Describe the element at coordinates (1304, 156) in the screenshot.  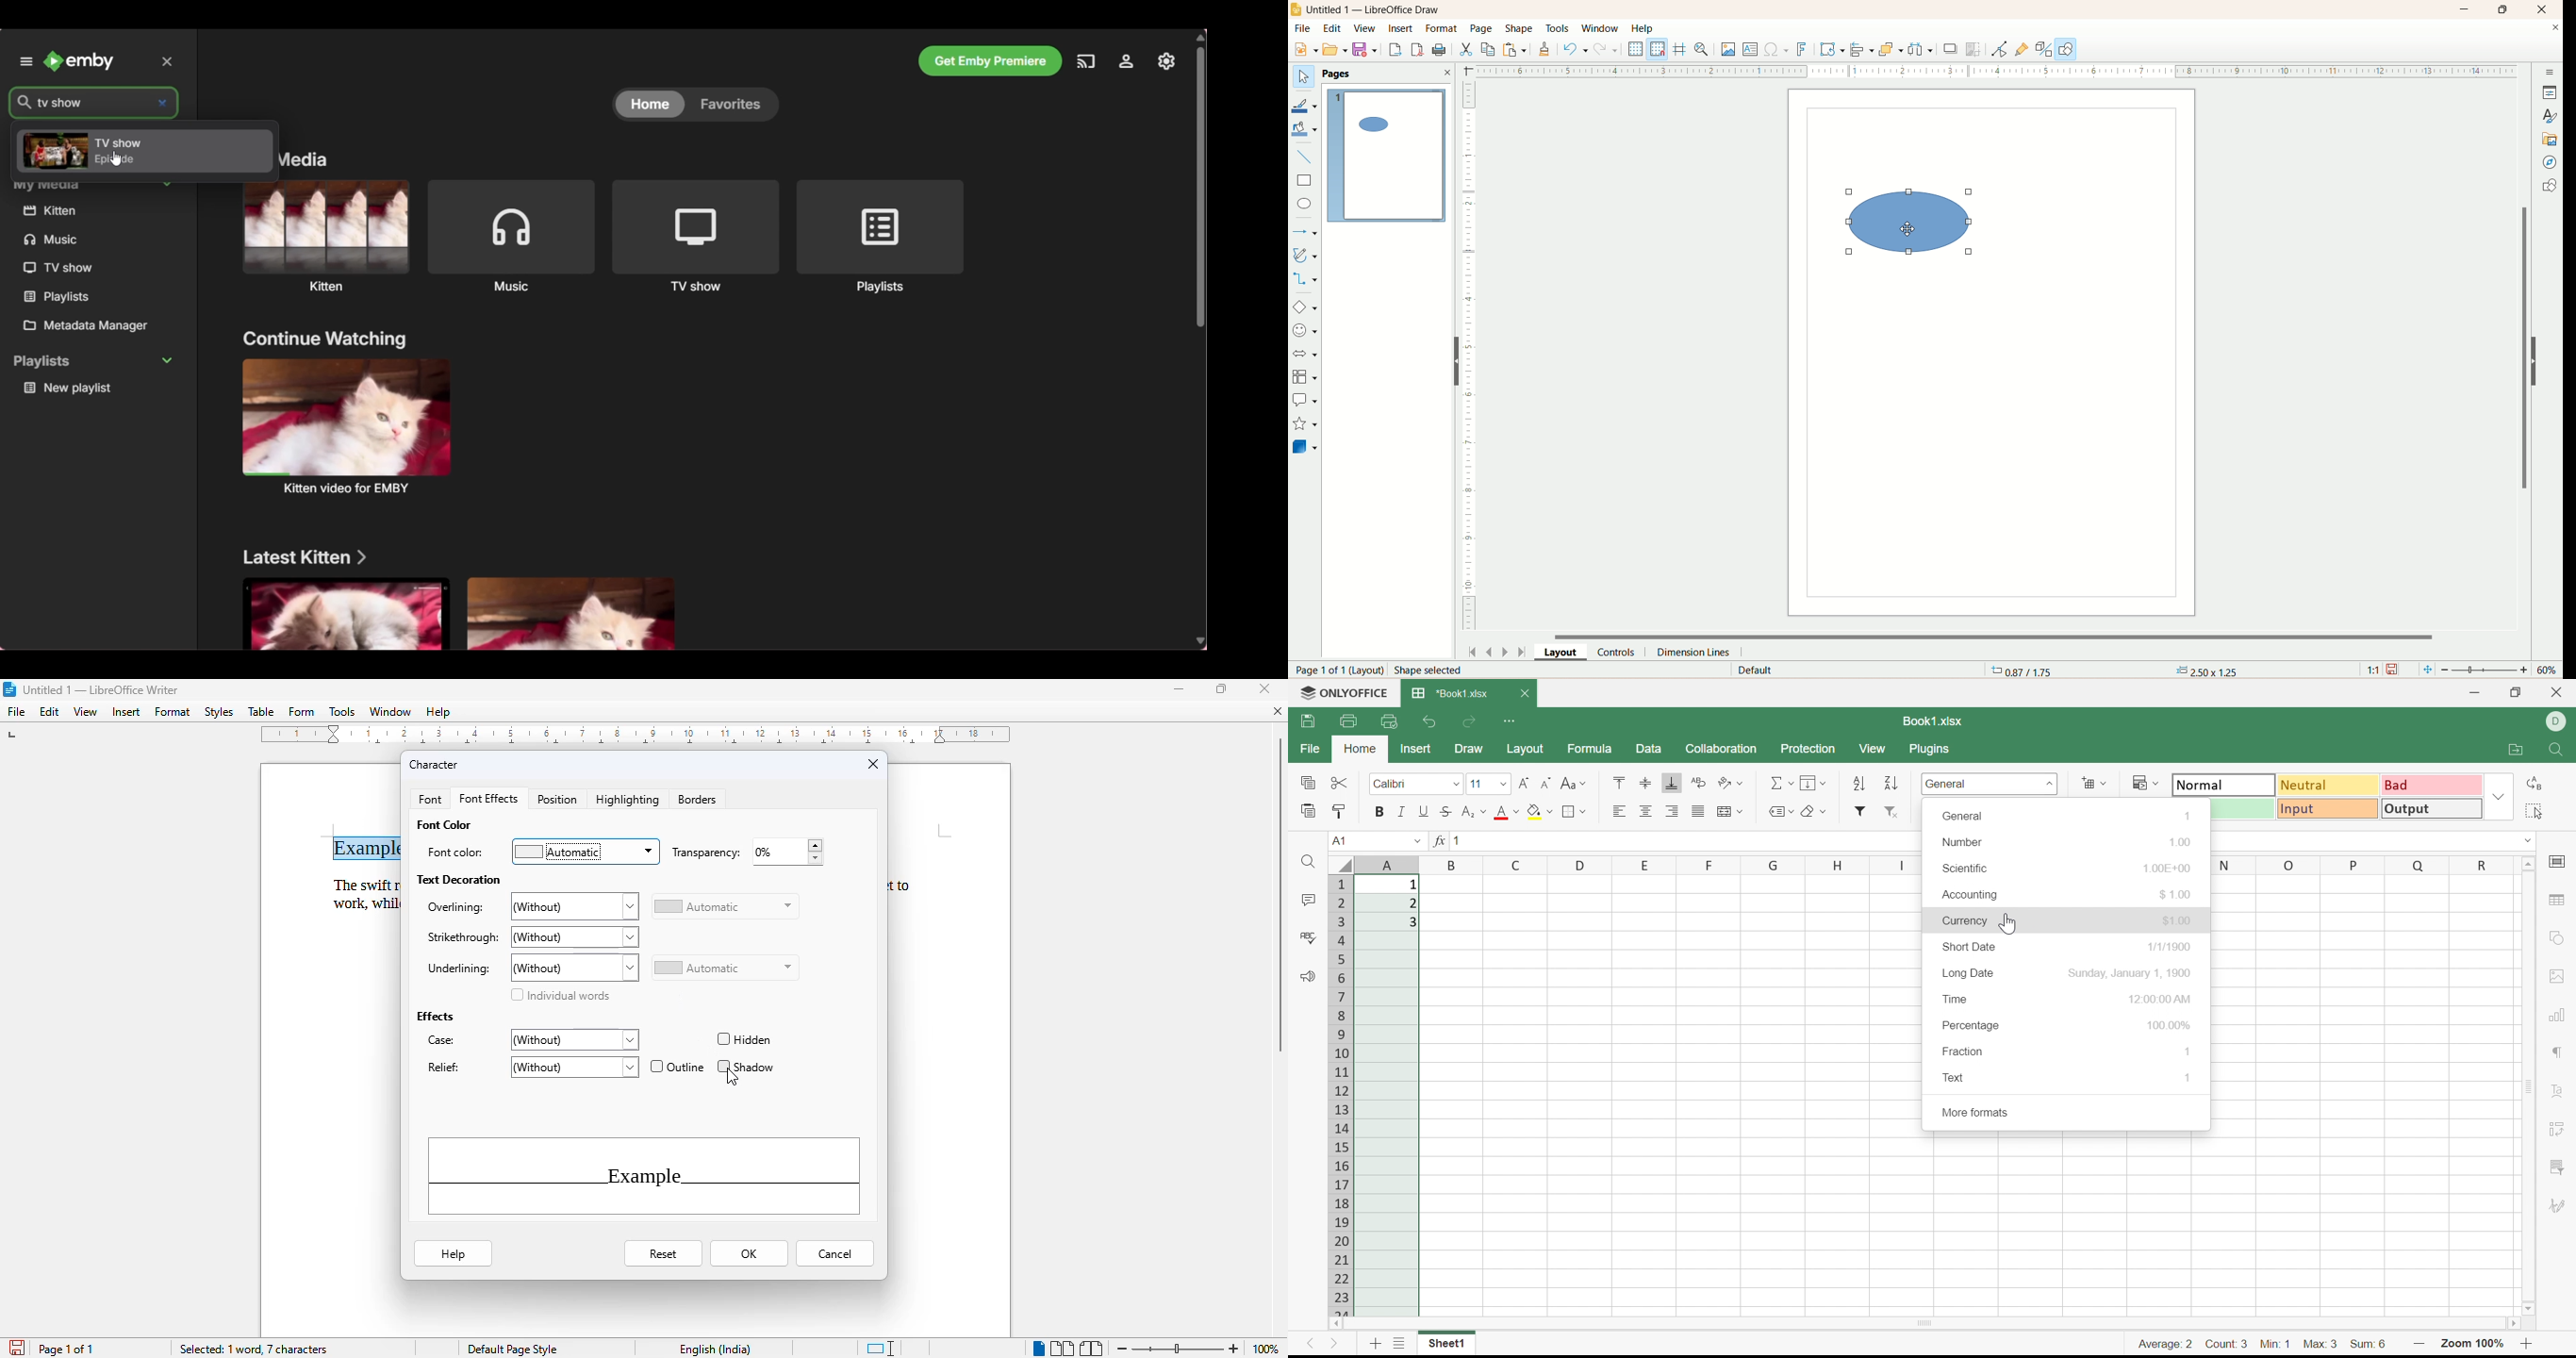
I see `insert line` at that location.